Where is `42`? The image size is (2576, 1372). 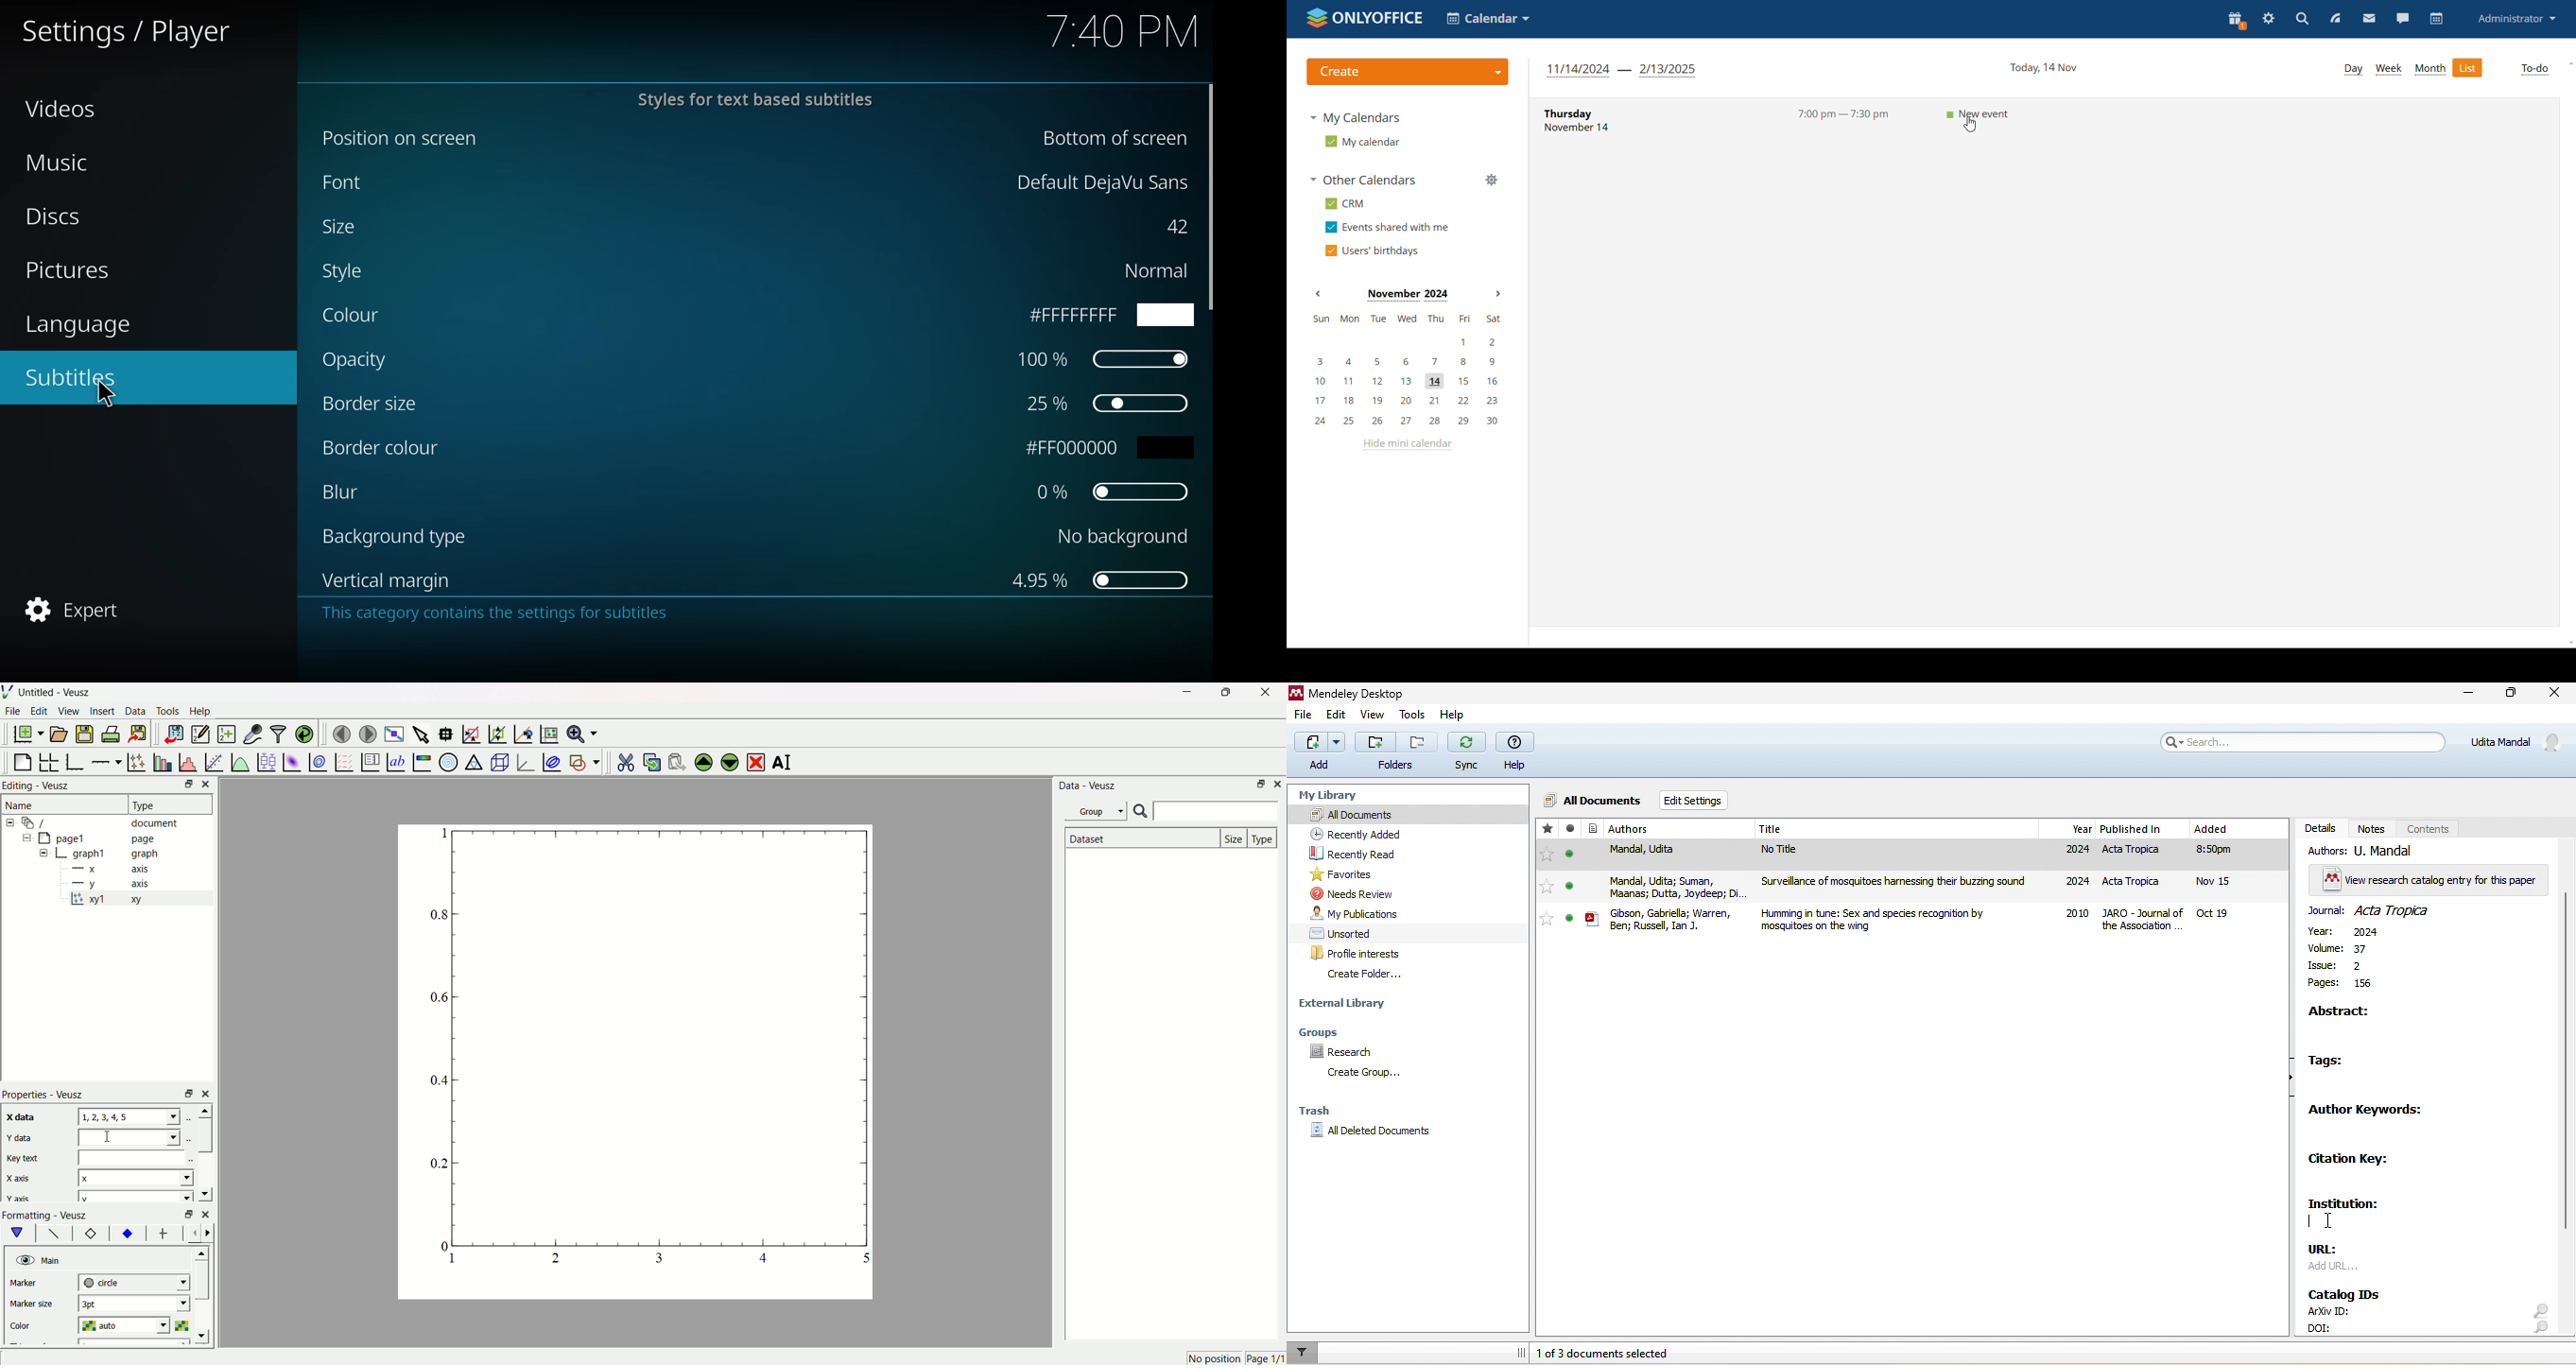
42 is located at coordinates (1177, 226).